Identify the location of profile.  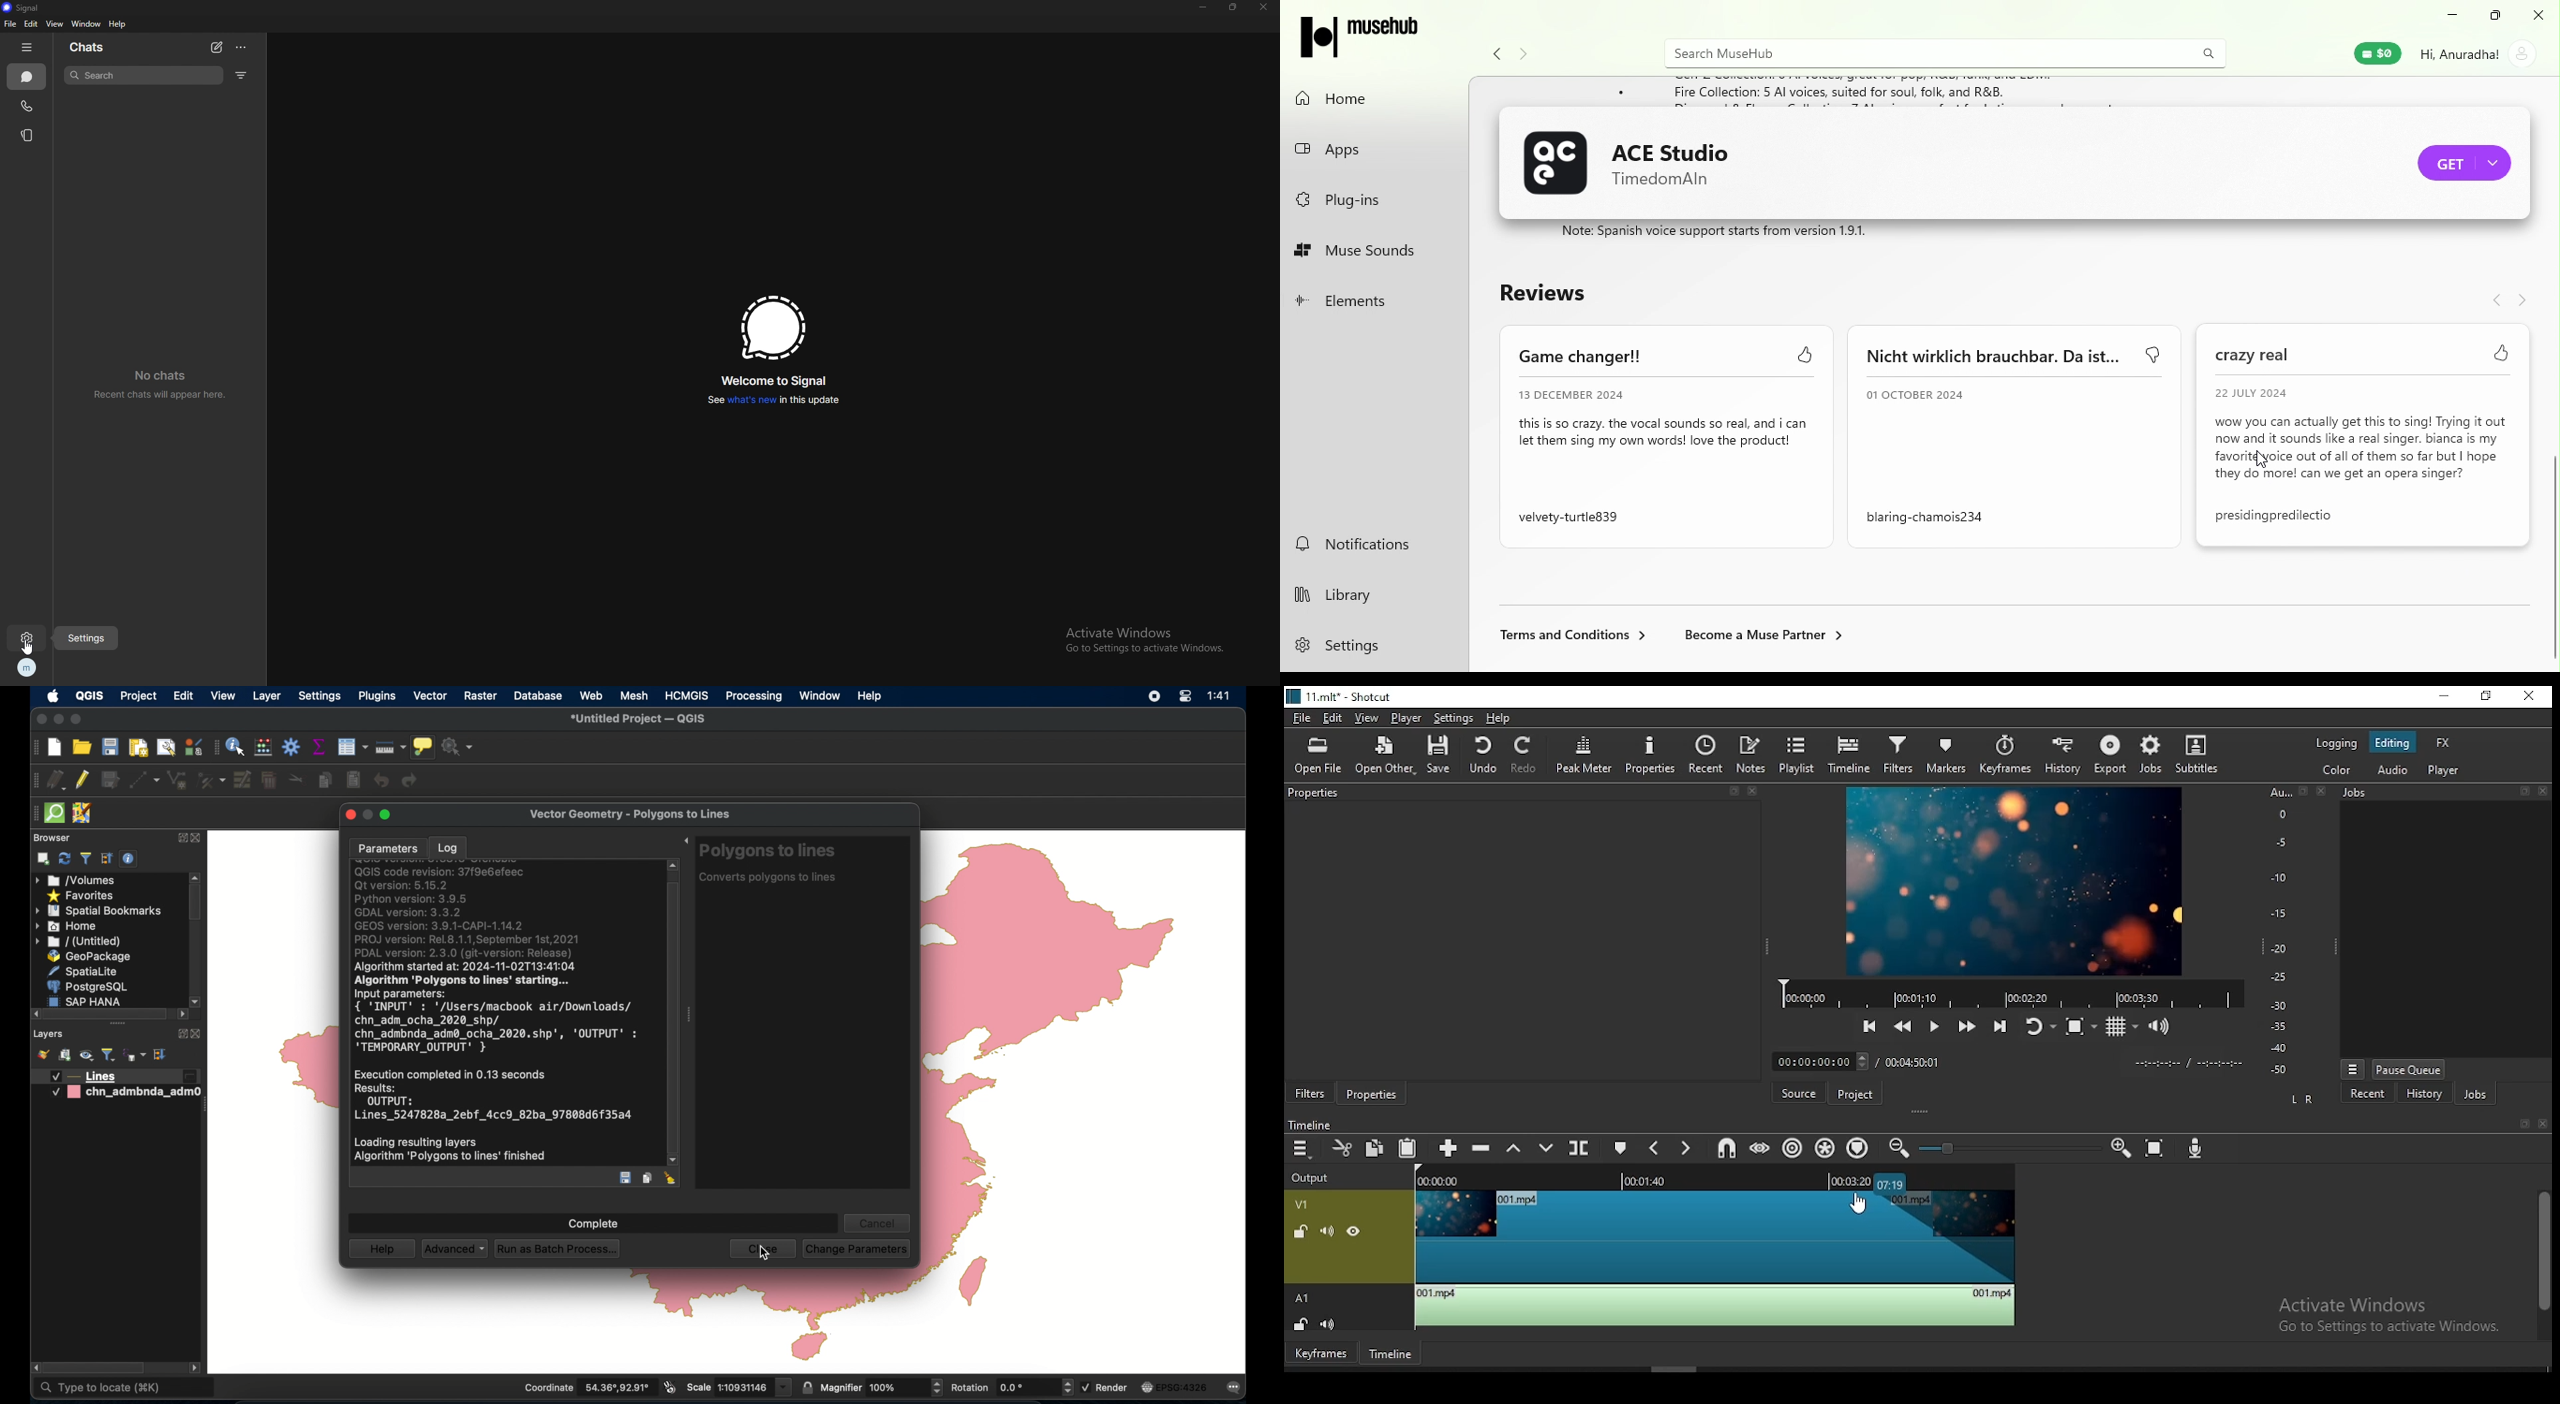
(29, 668).